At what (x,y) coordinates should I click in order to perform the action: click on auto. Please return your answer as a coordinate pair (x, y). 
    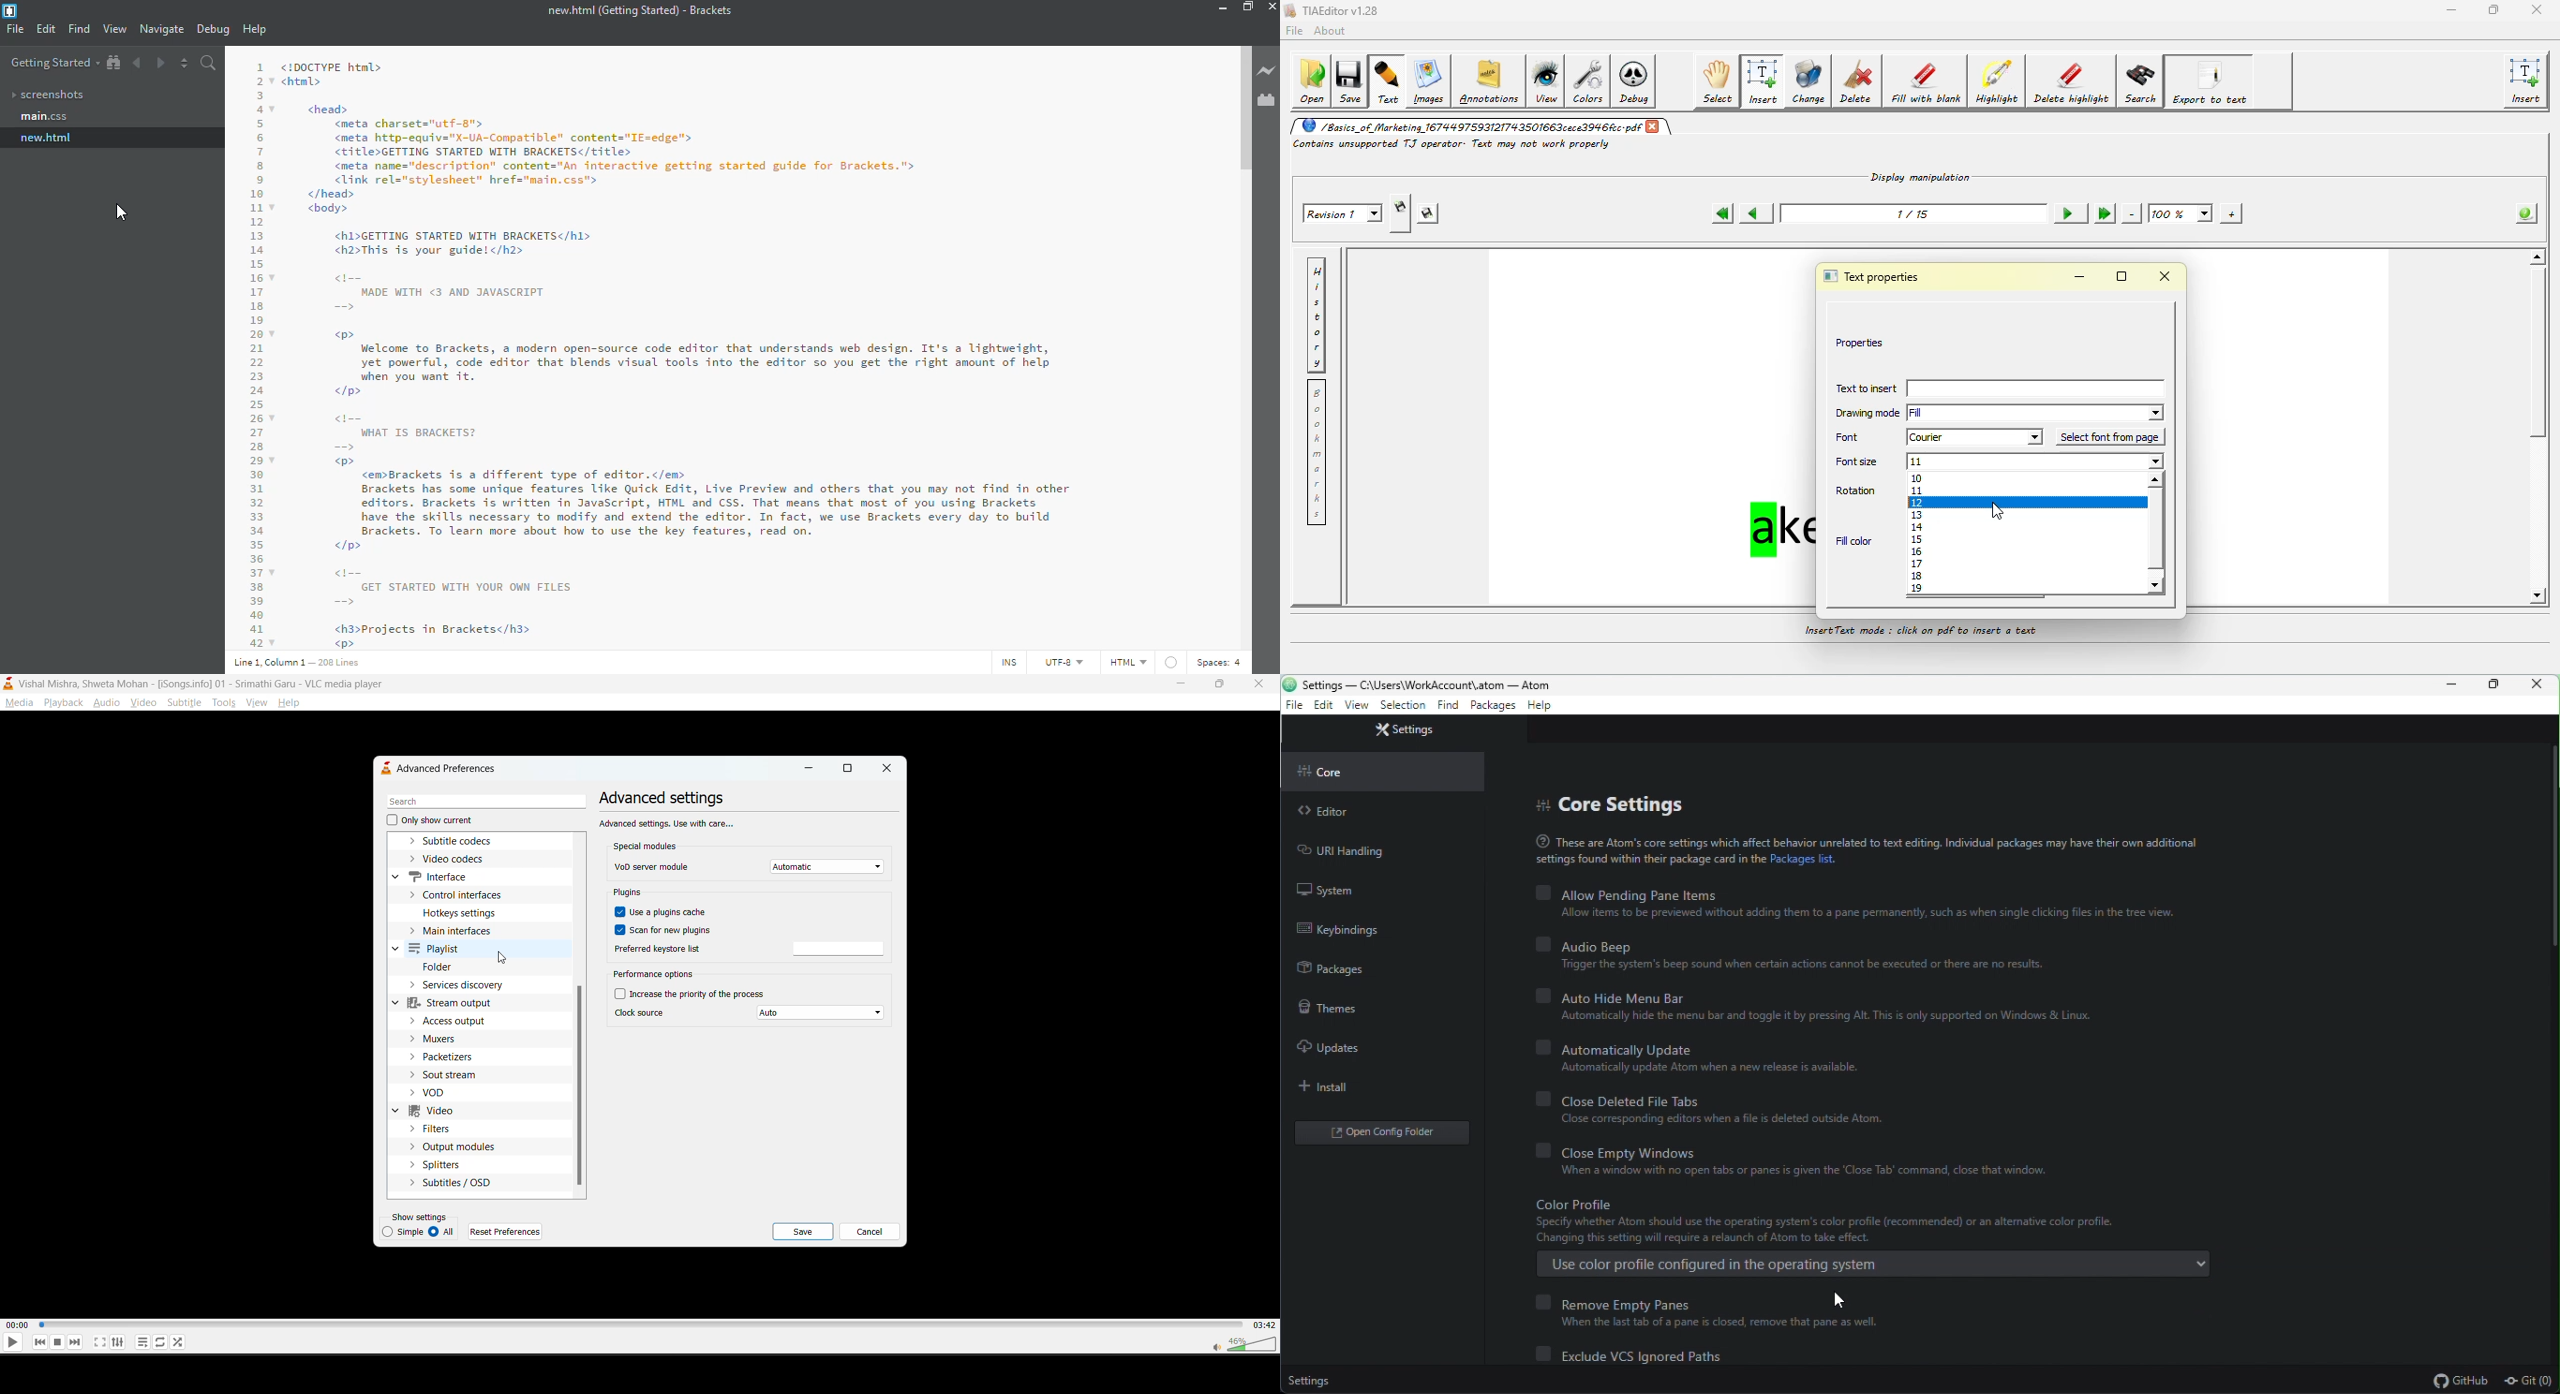
    Looking at the image, I should click on (821, 1015).